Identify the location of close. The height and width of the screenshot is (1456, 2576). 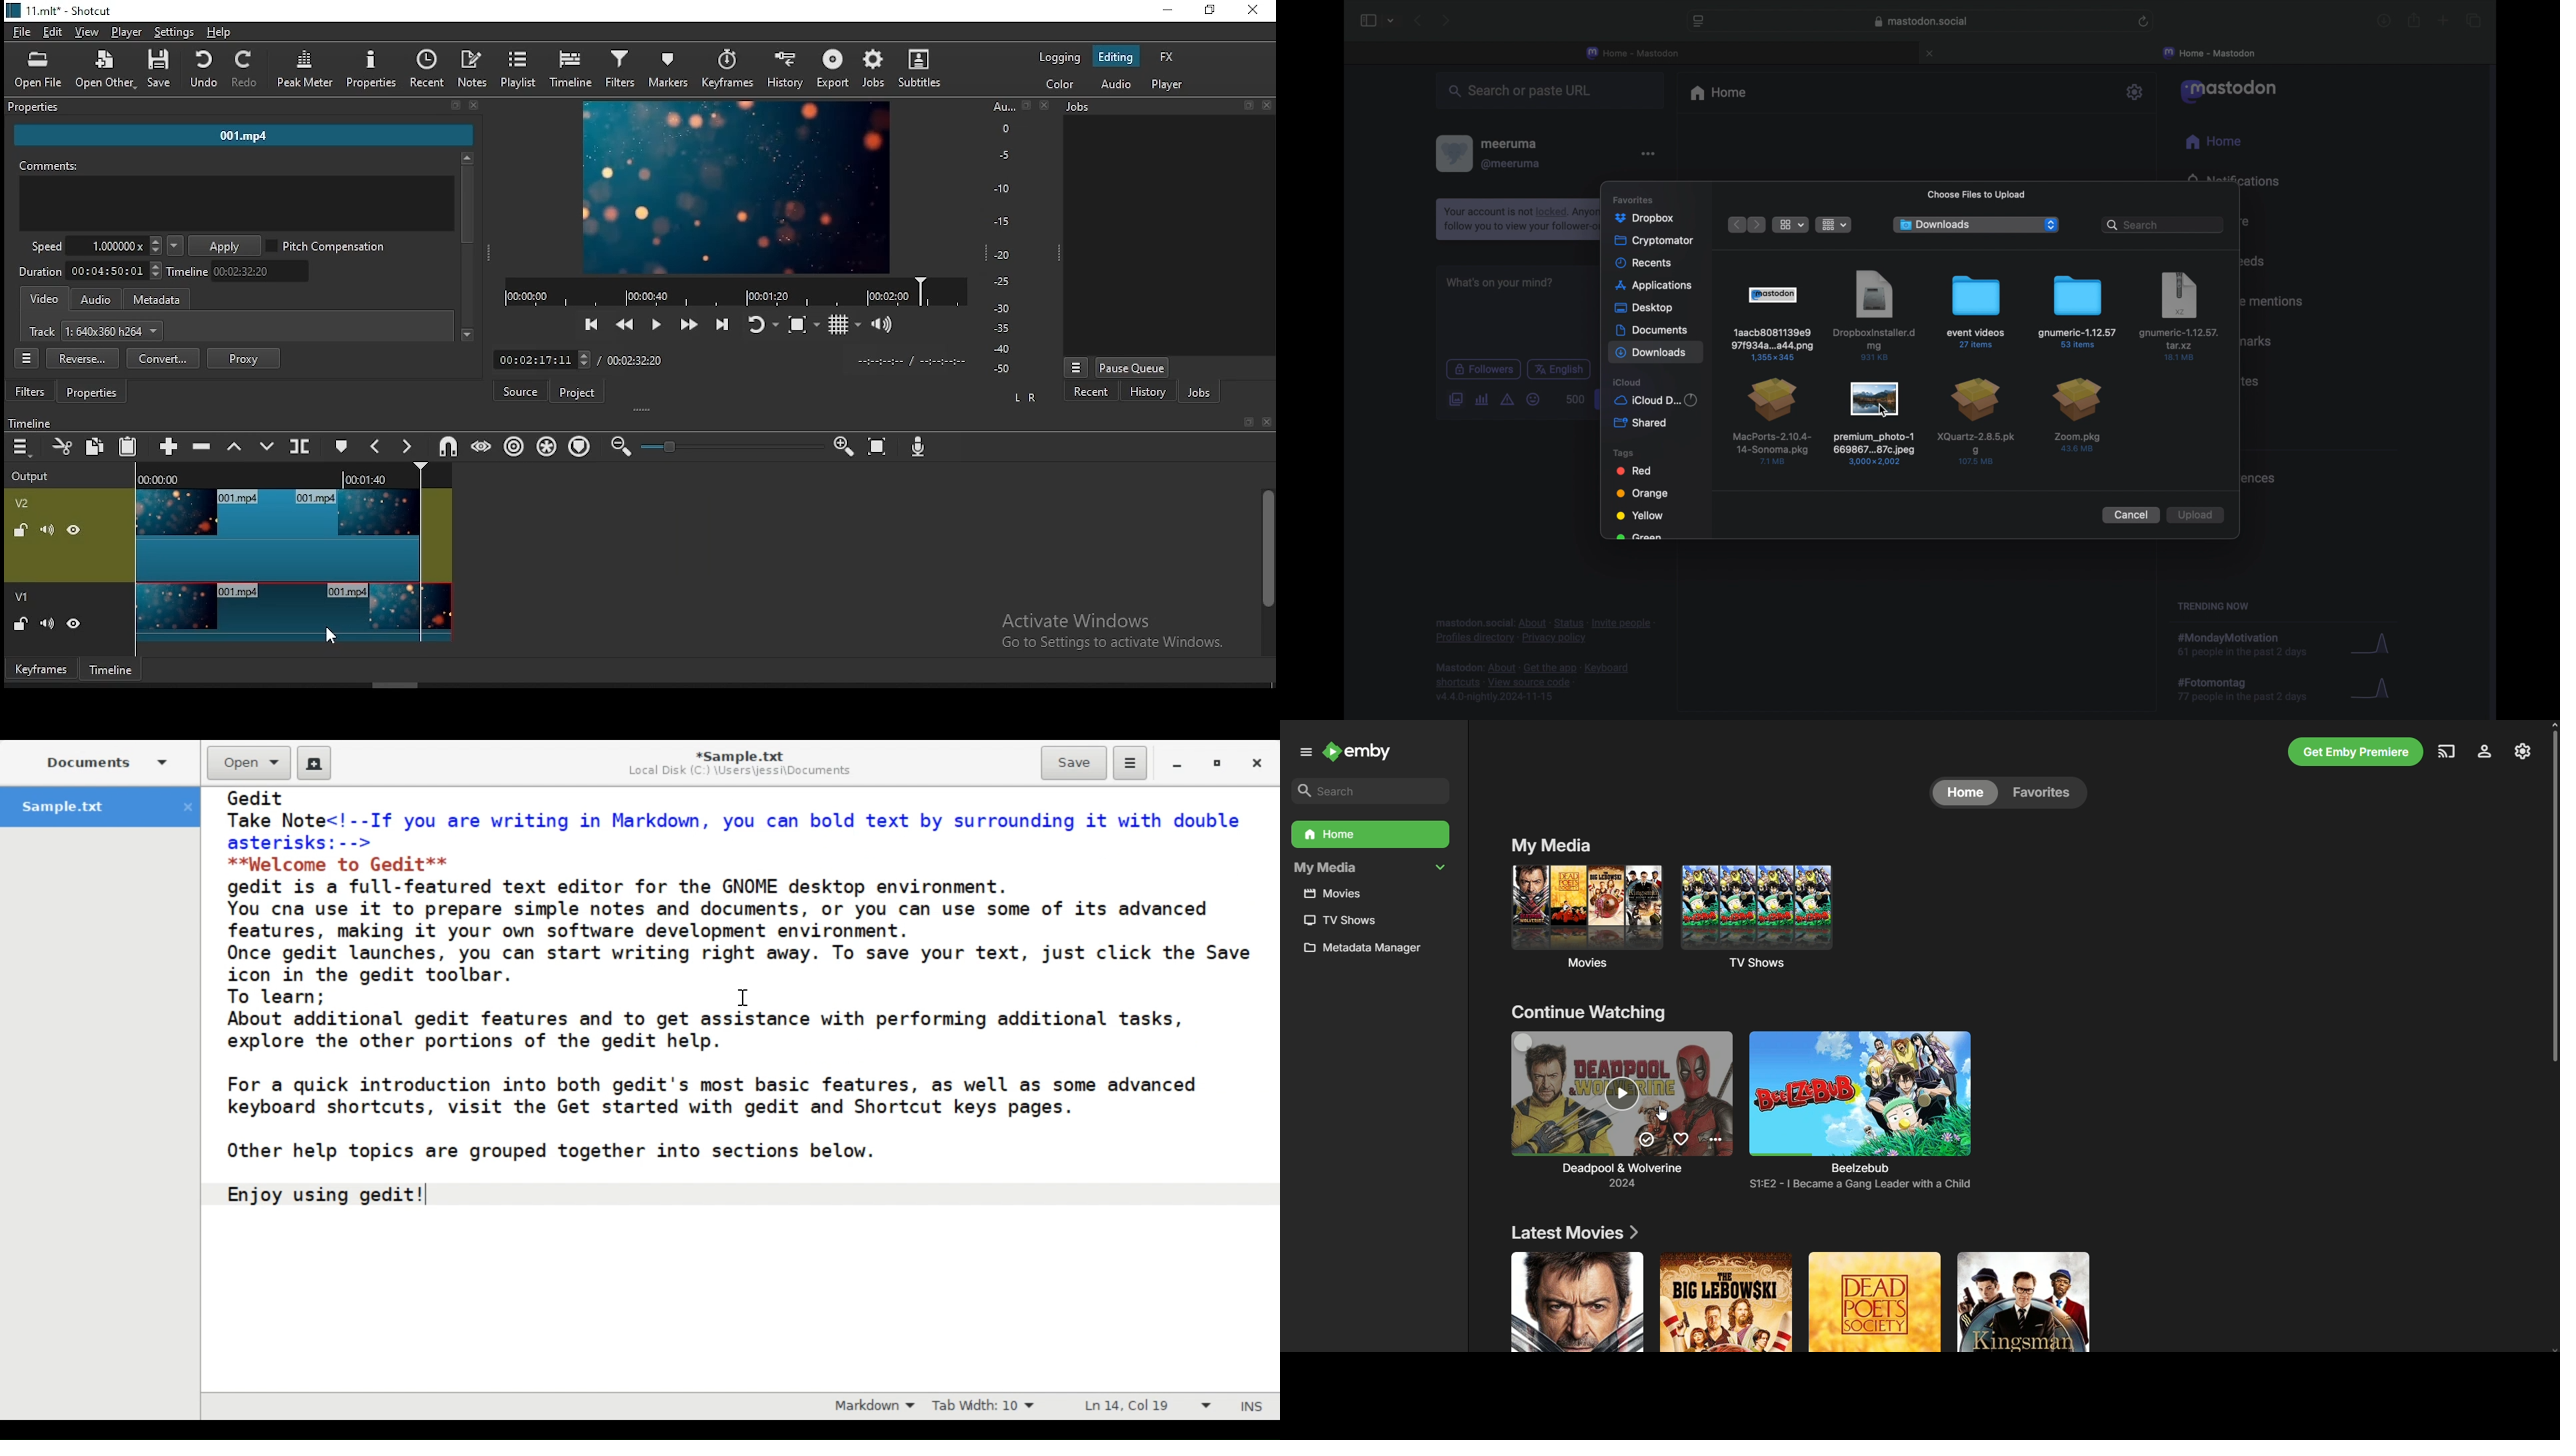
(1932, 53).